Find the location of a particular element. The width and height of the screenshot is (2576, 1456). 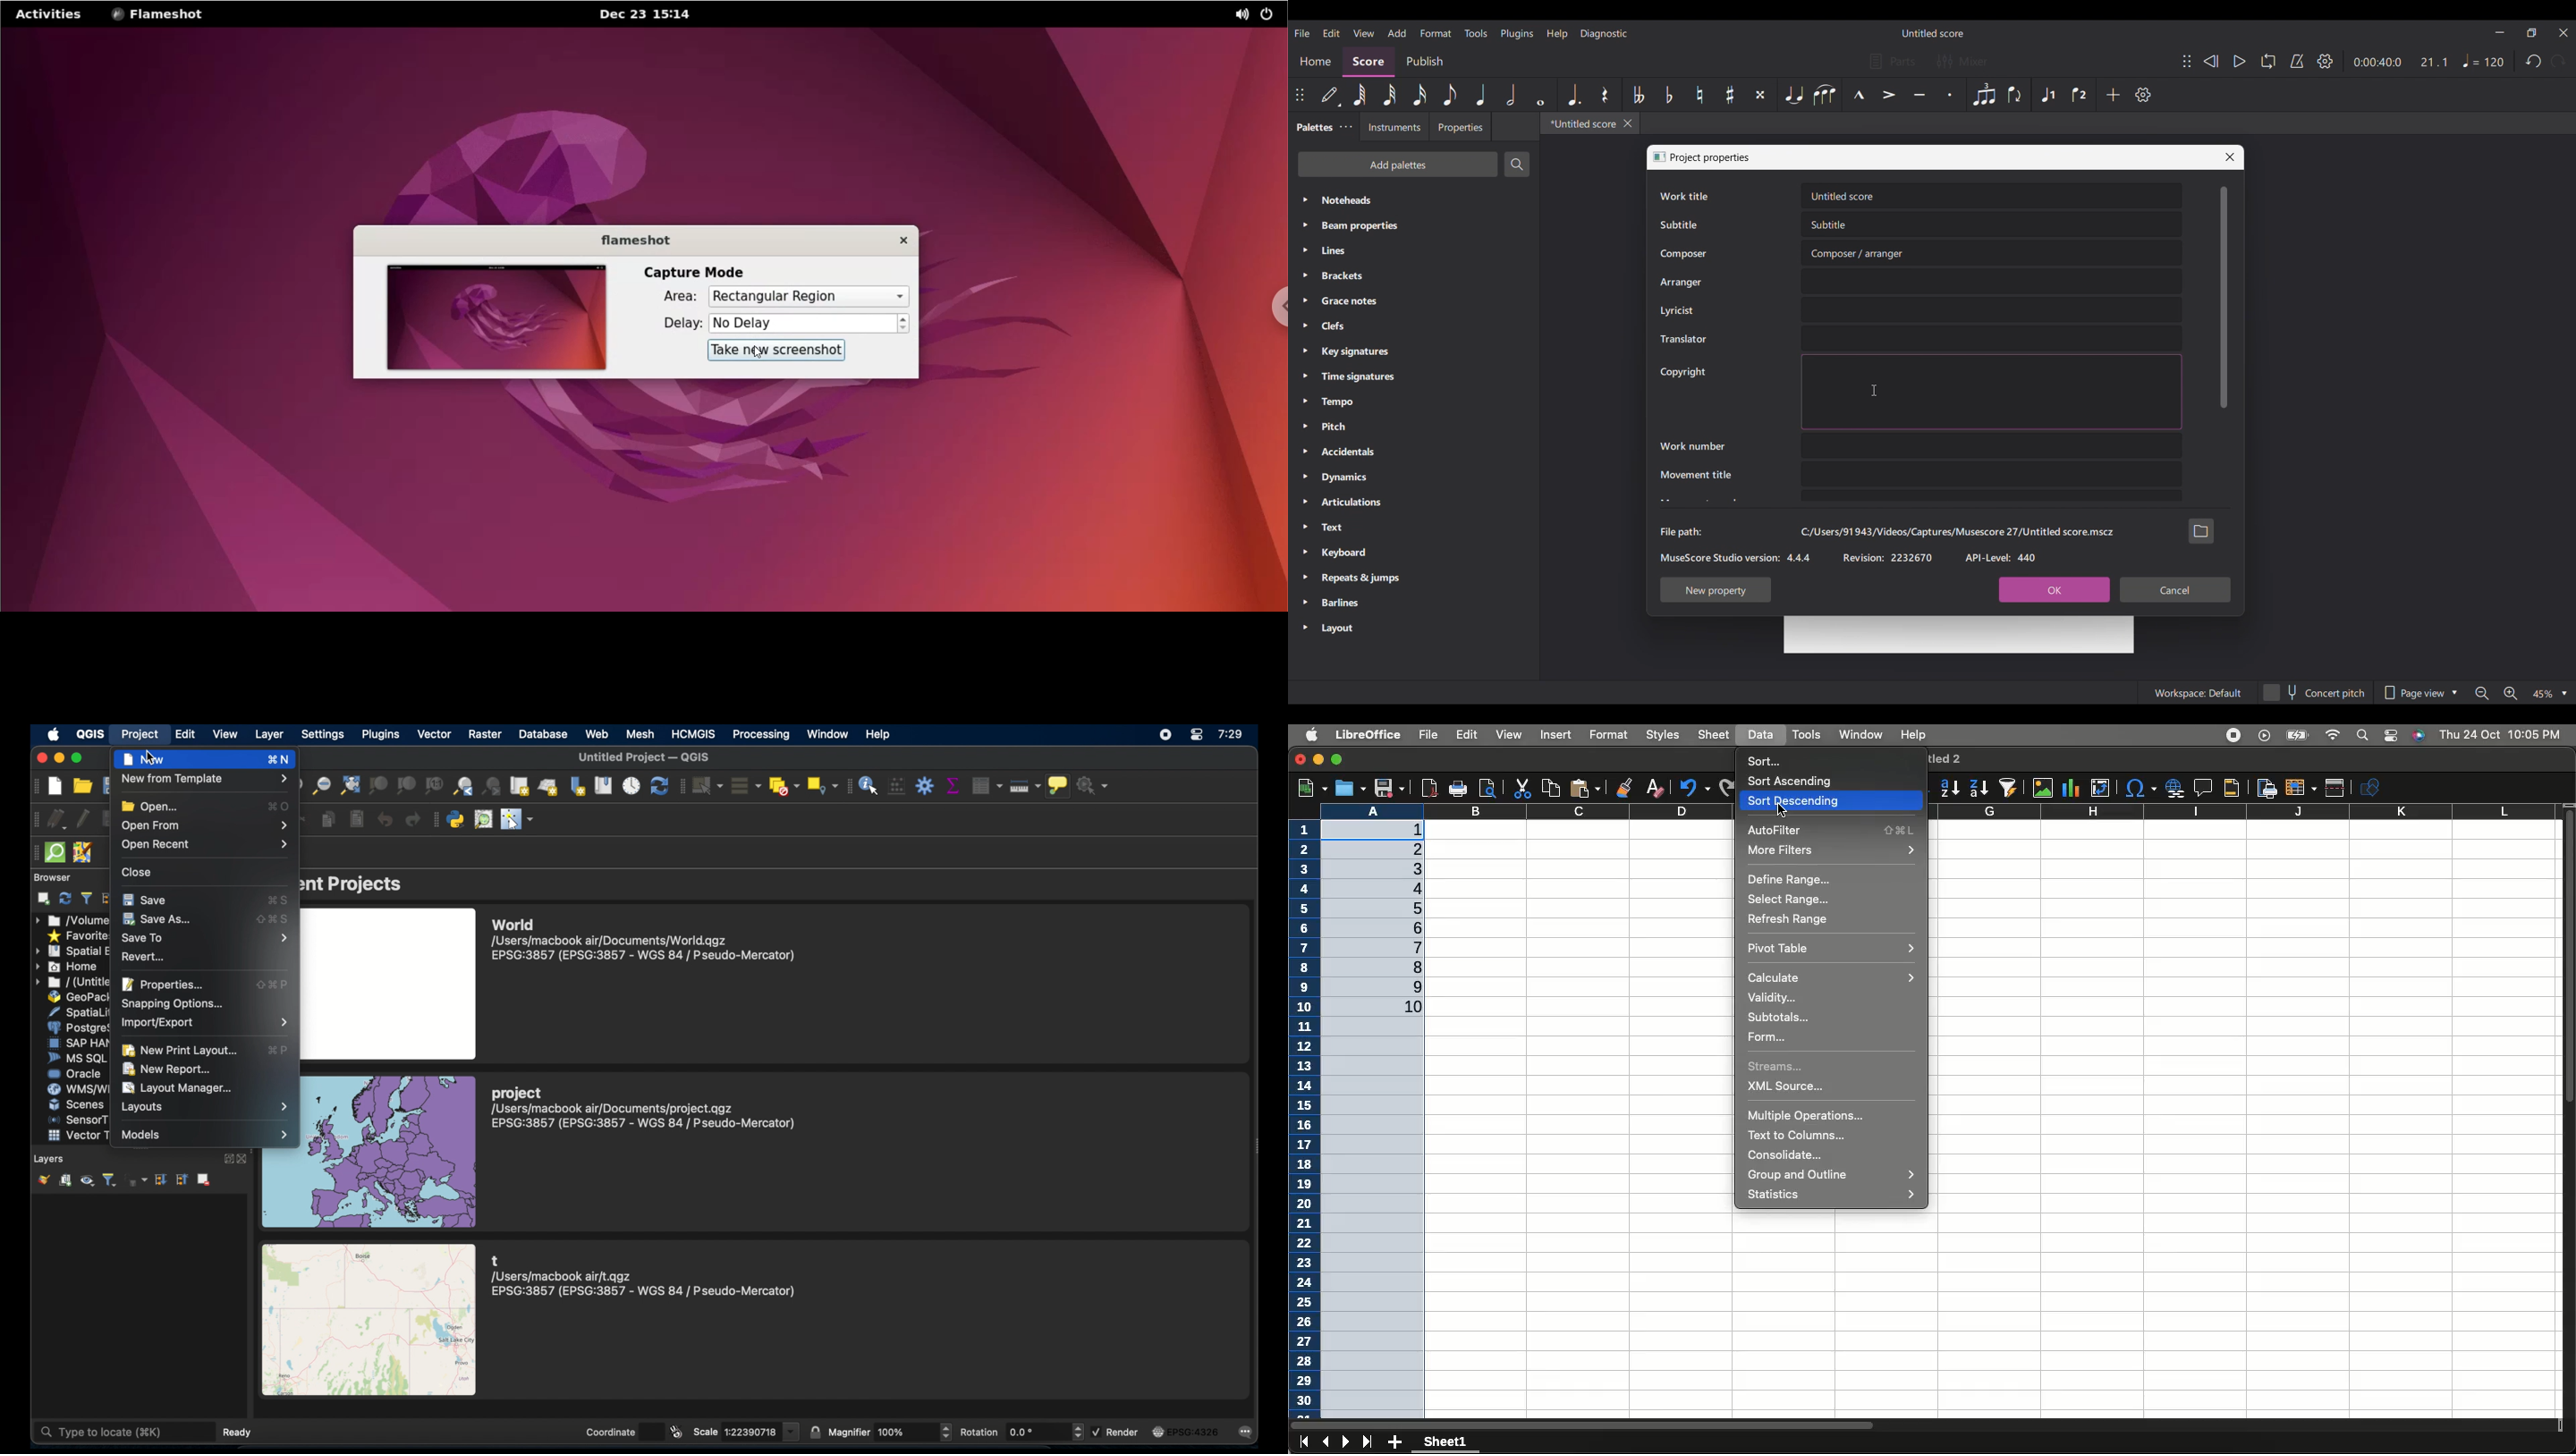

Last sheet is located at coordinates (1368, 1442).